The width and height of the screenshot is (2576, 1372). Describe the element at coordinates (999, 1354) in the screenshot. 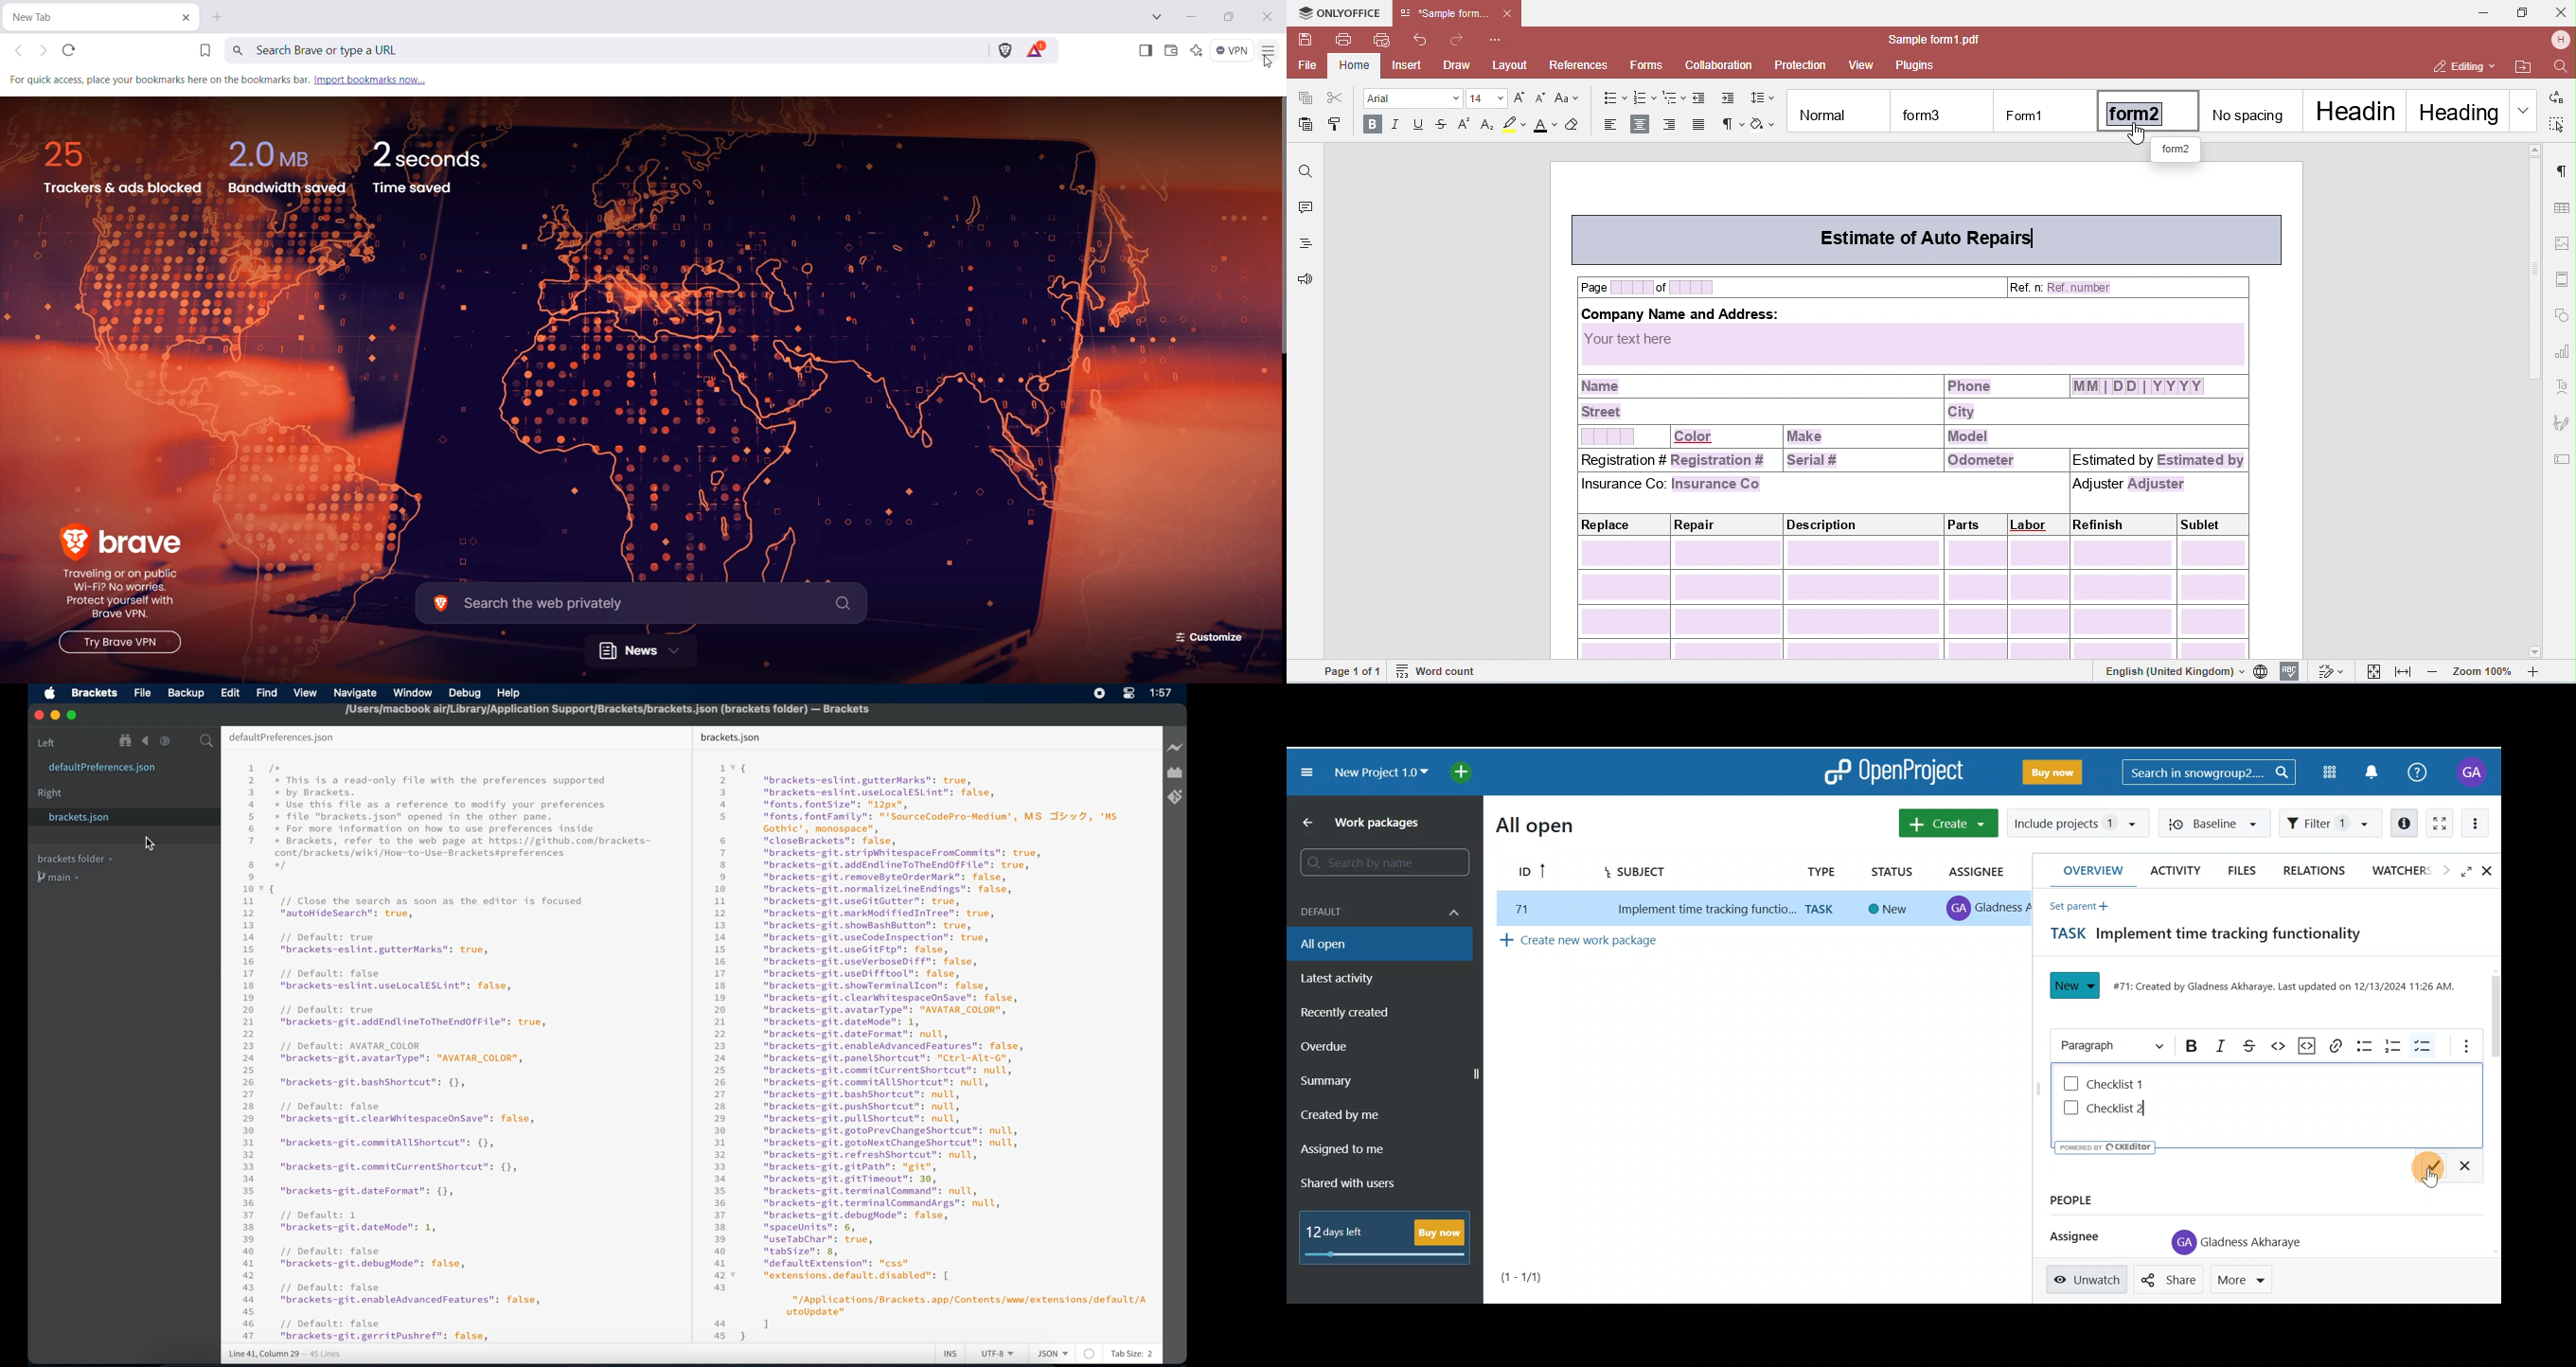

I see `utf-8` at that location.